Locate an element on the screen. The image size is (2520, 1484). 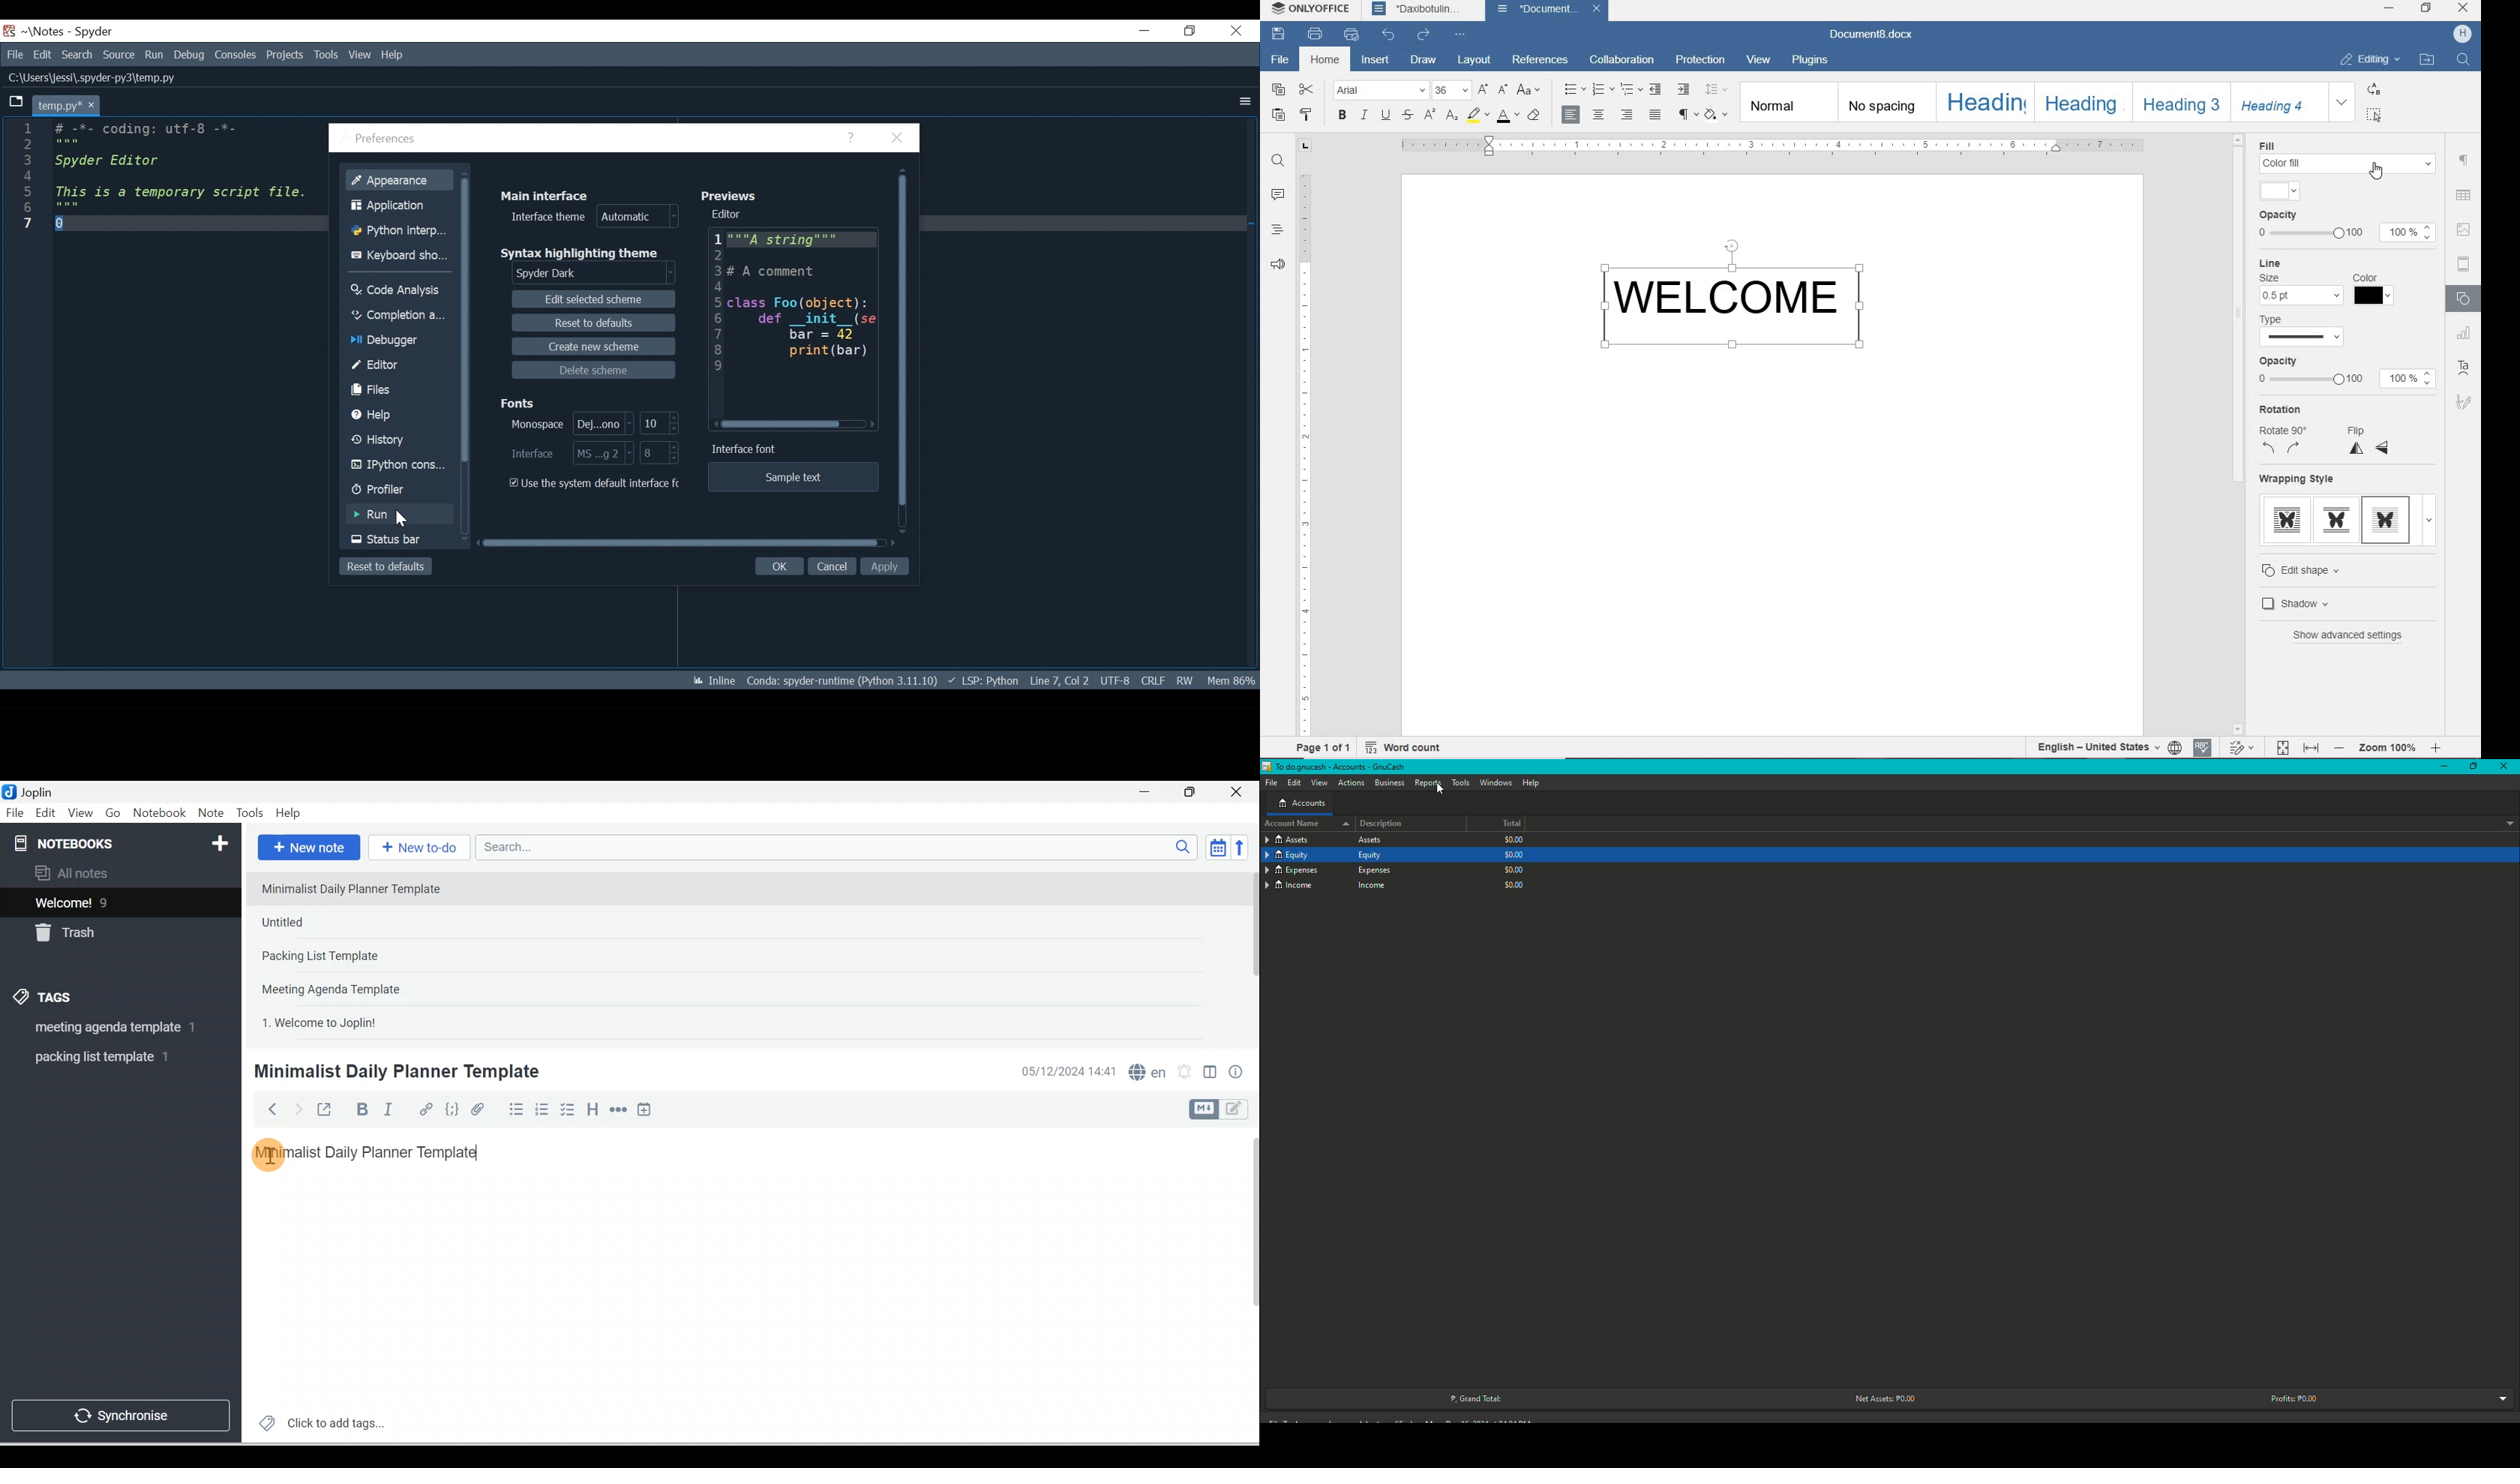
Horizontal Scroll bar is located at coordinates (792, 425).